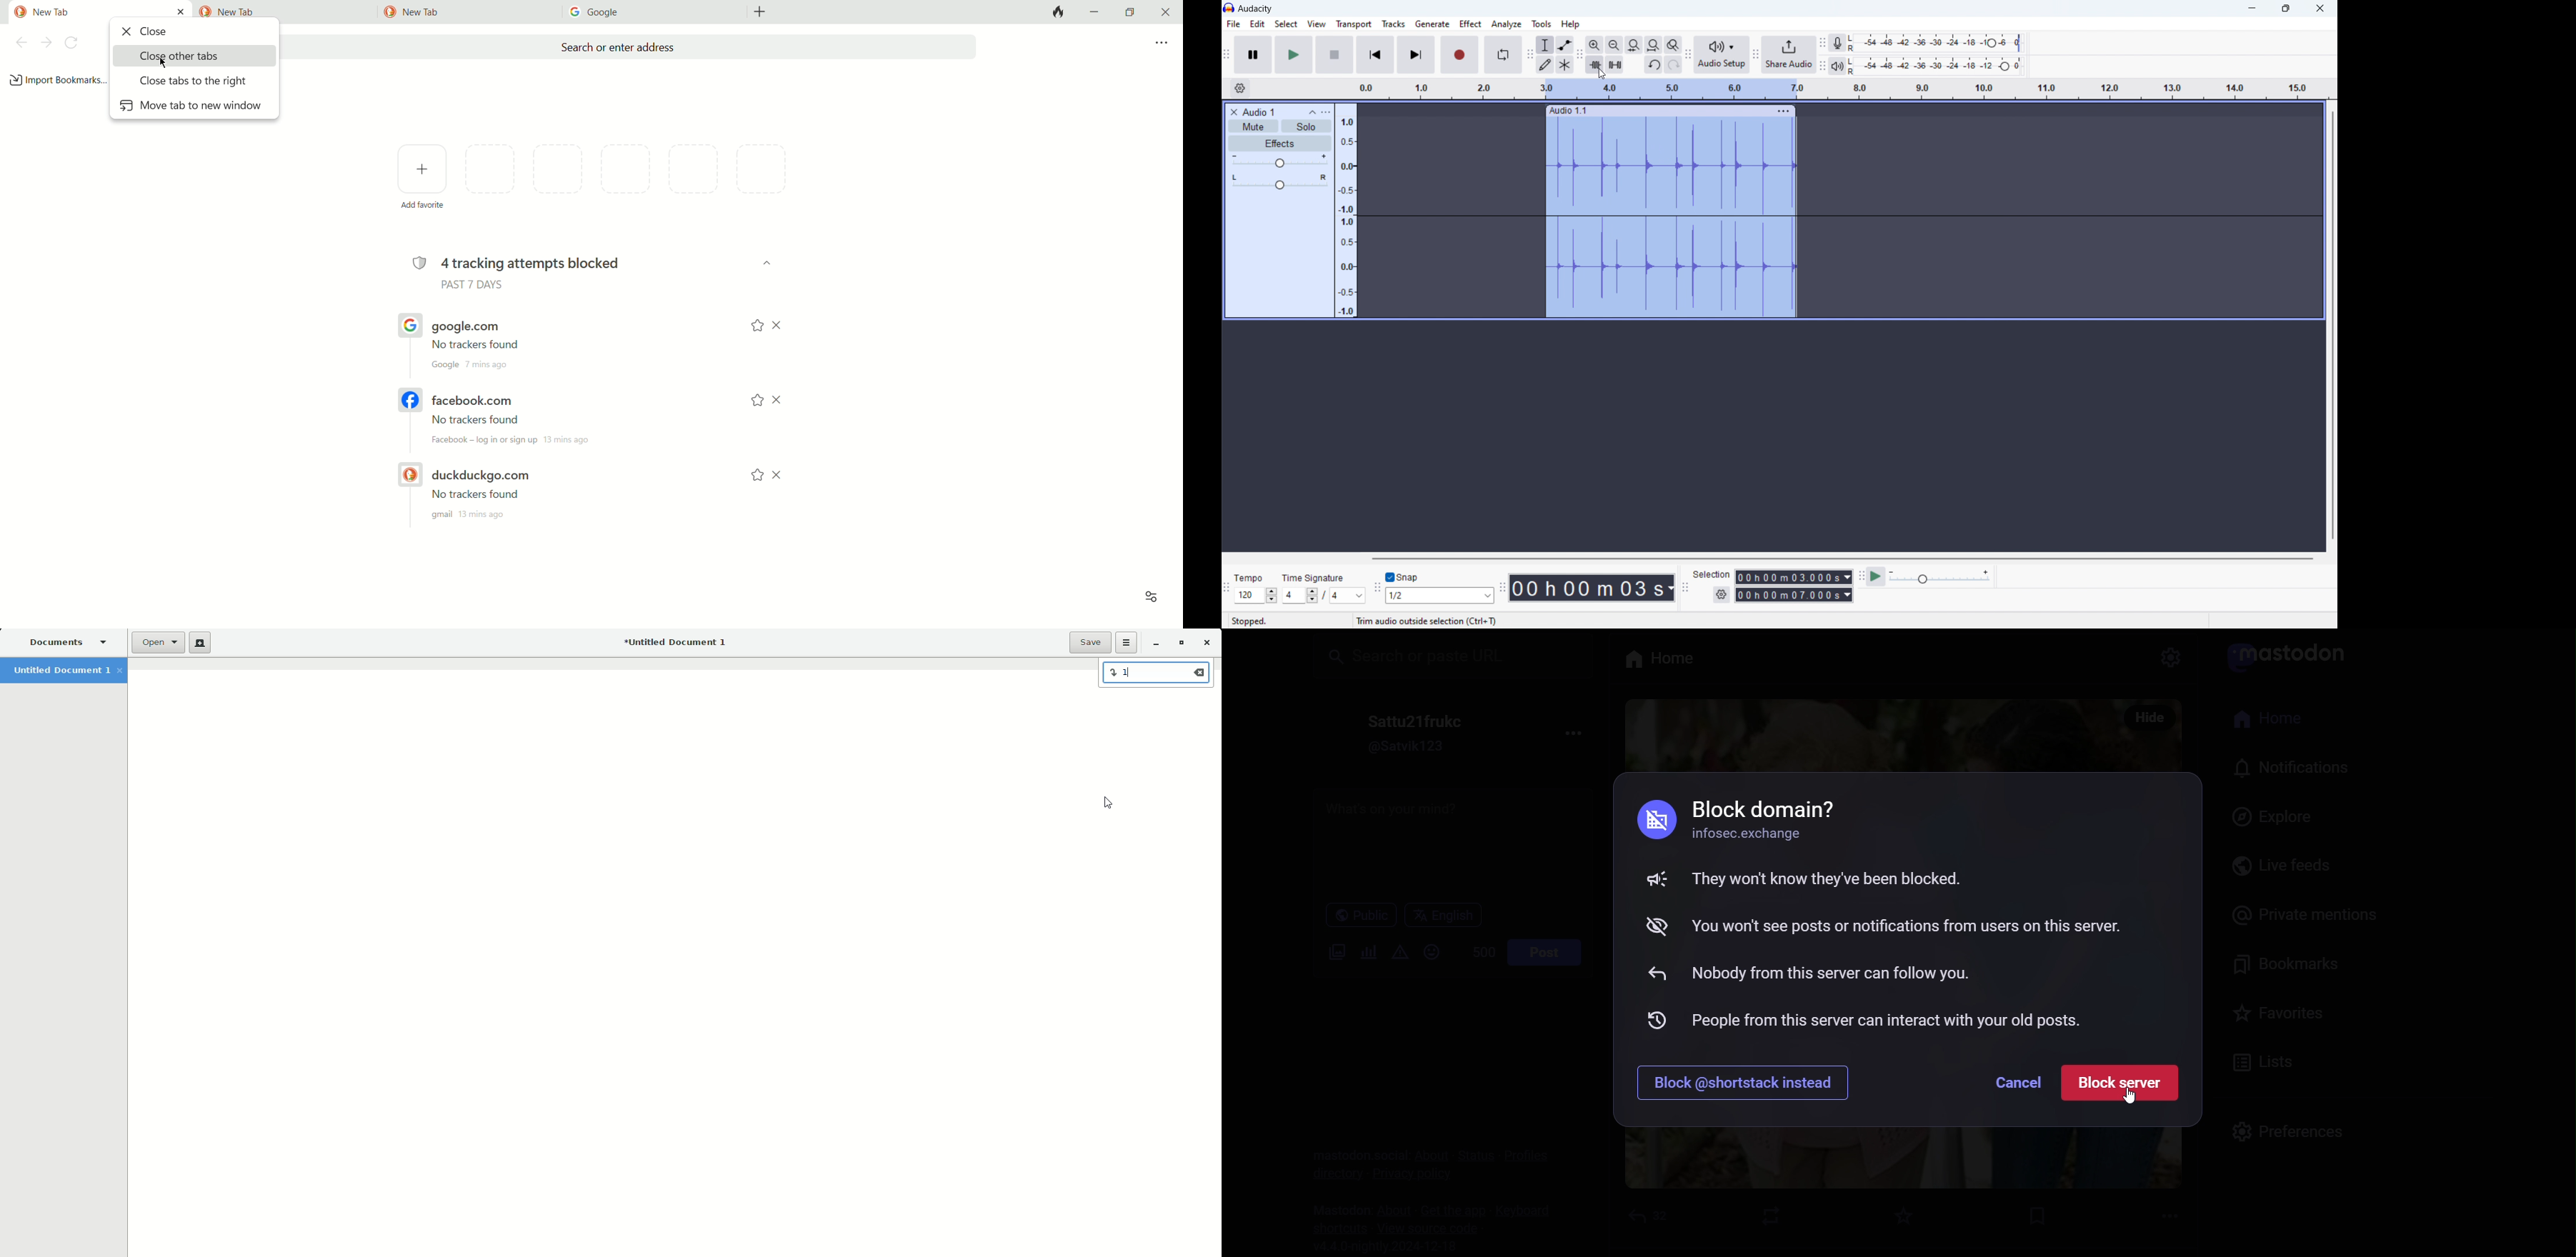 The width and height of the screenshot is (2576, 1260). What do you see at coordinates (1929, 577) in the screenshot?
I see `play at speed` at bounding box center [1929, 577].